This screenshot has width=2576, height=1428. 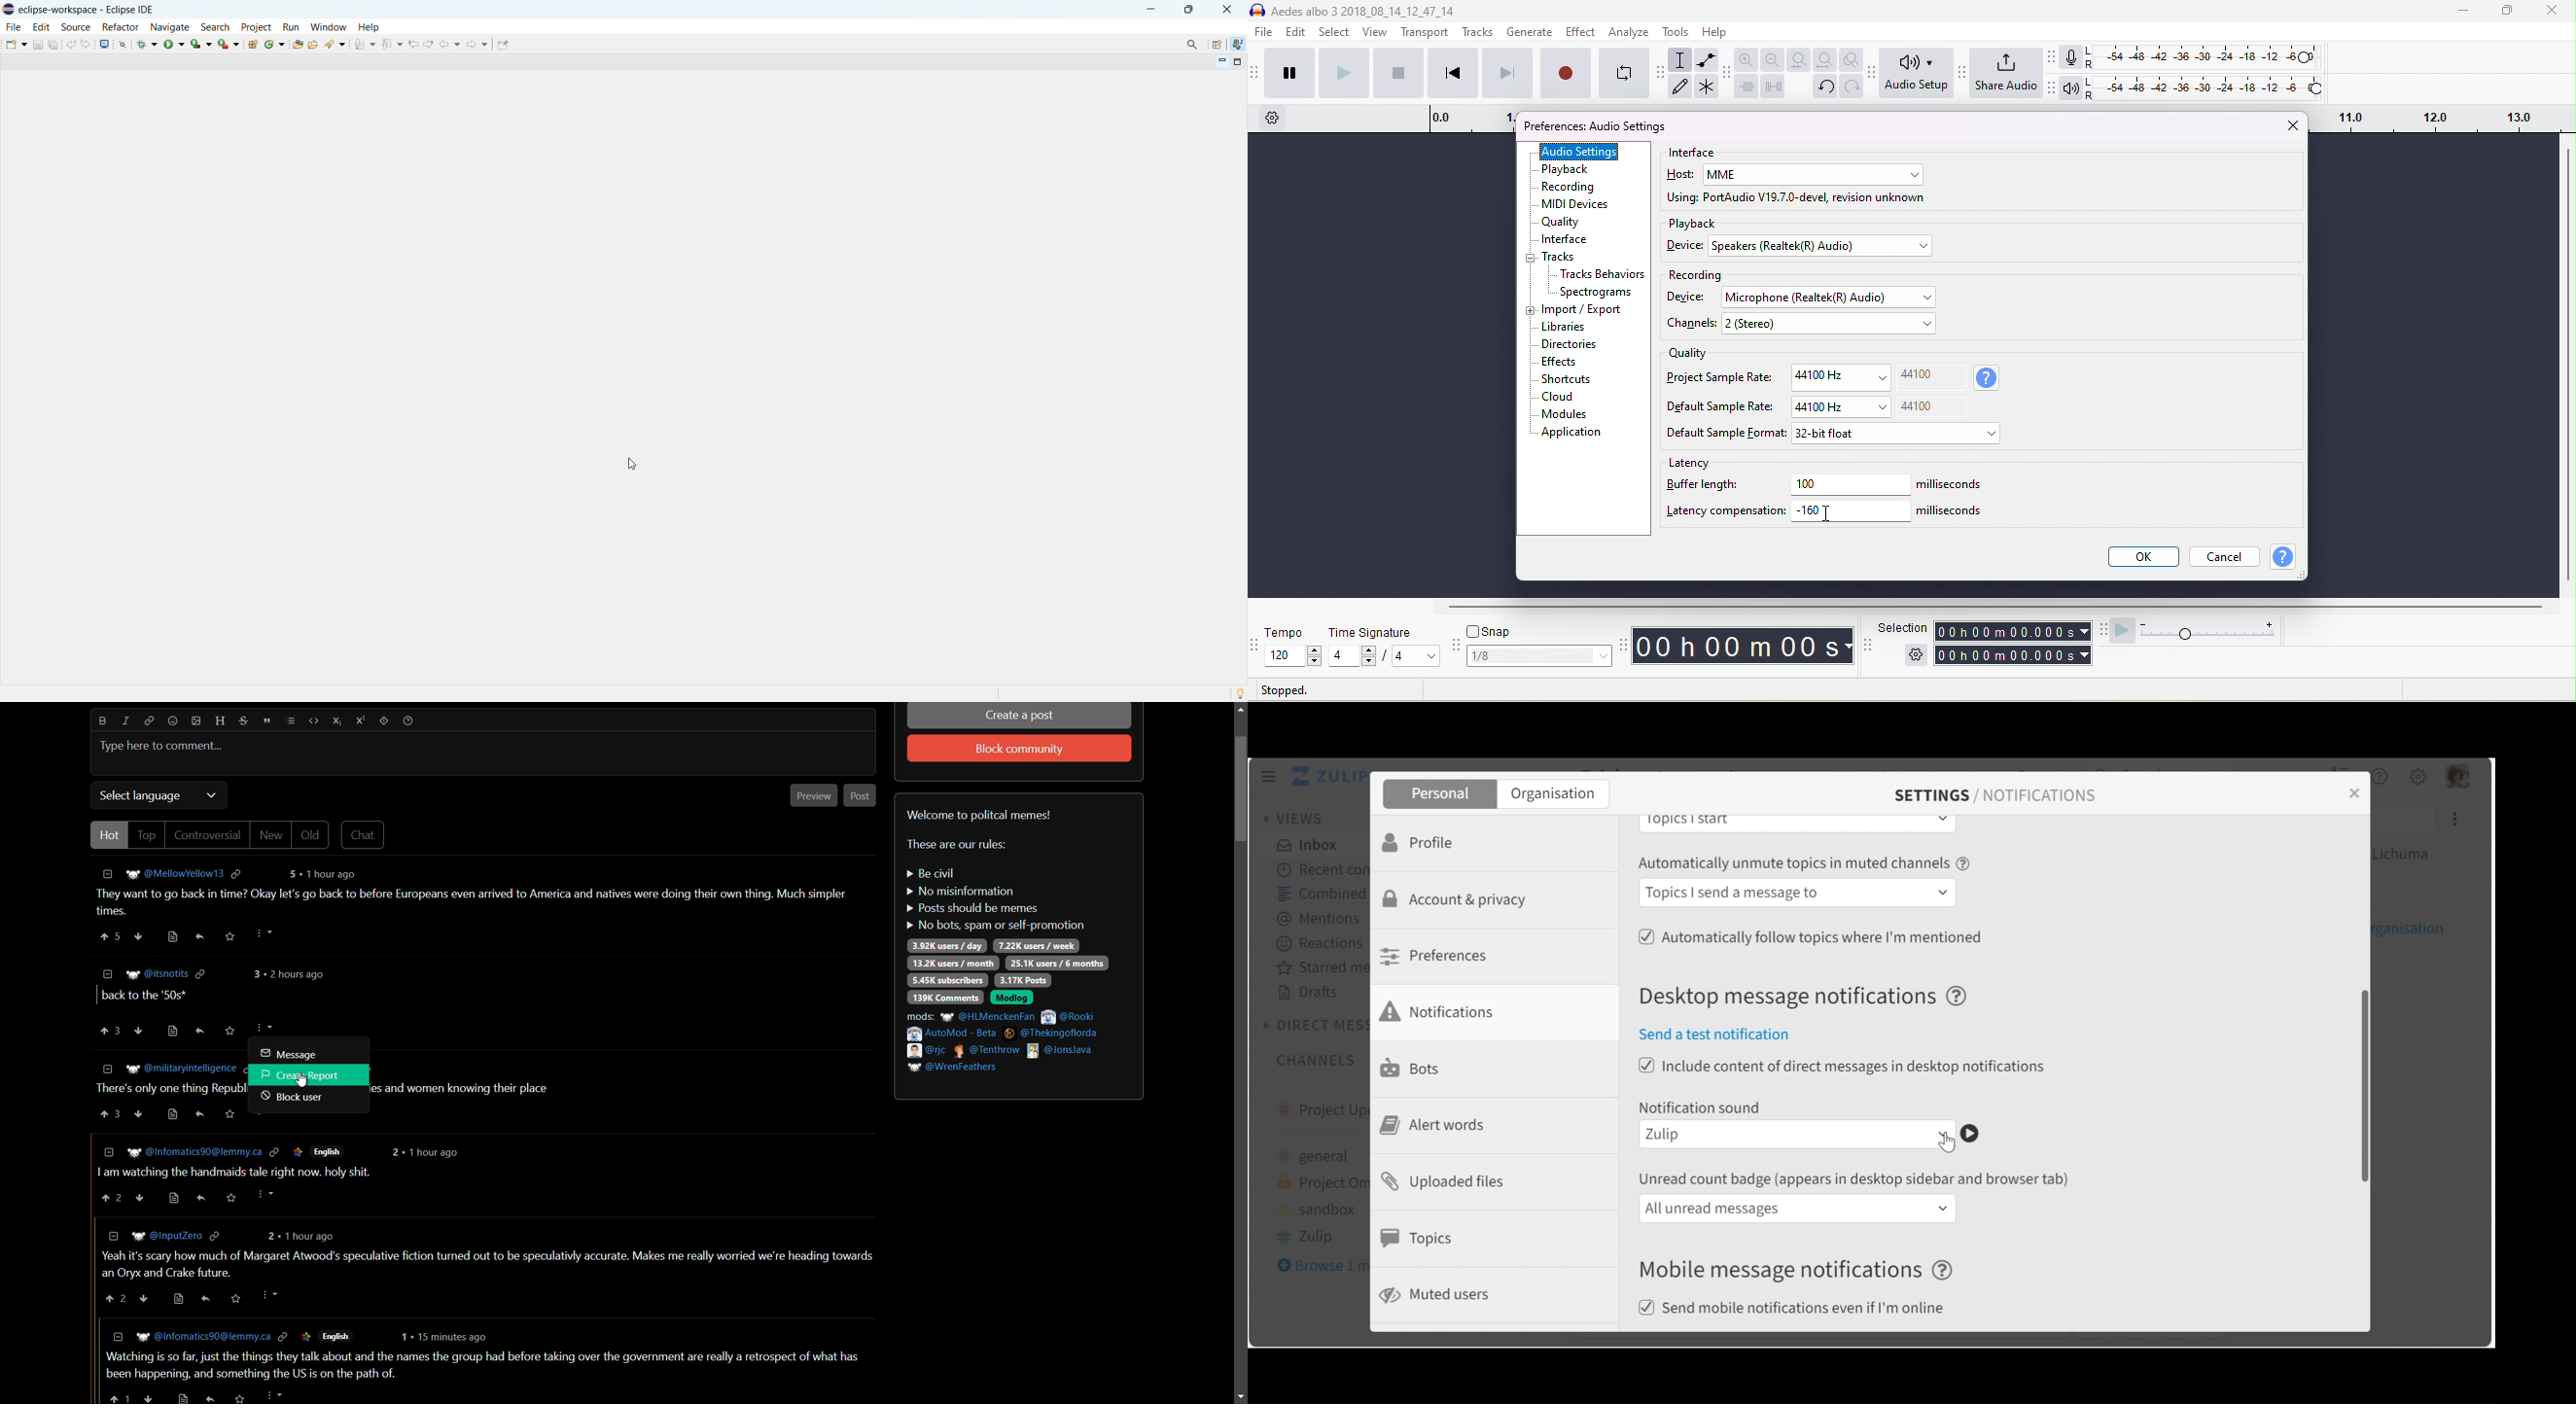 What do you see at coordinates (139, 1030) in the screenshot?
I see `ownvote` at bounding box center [139, 1030].